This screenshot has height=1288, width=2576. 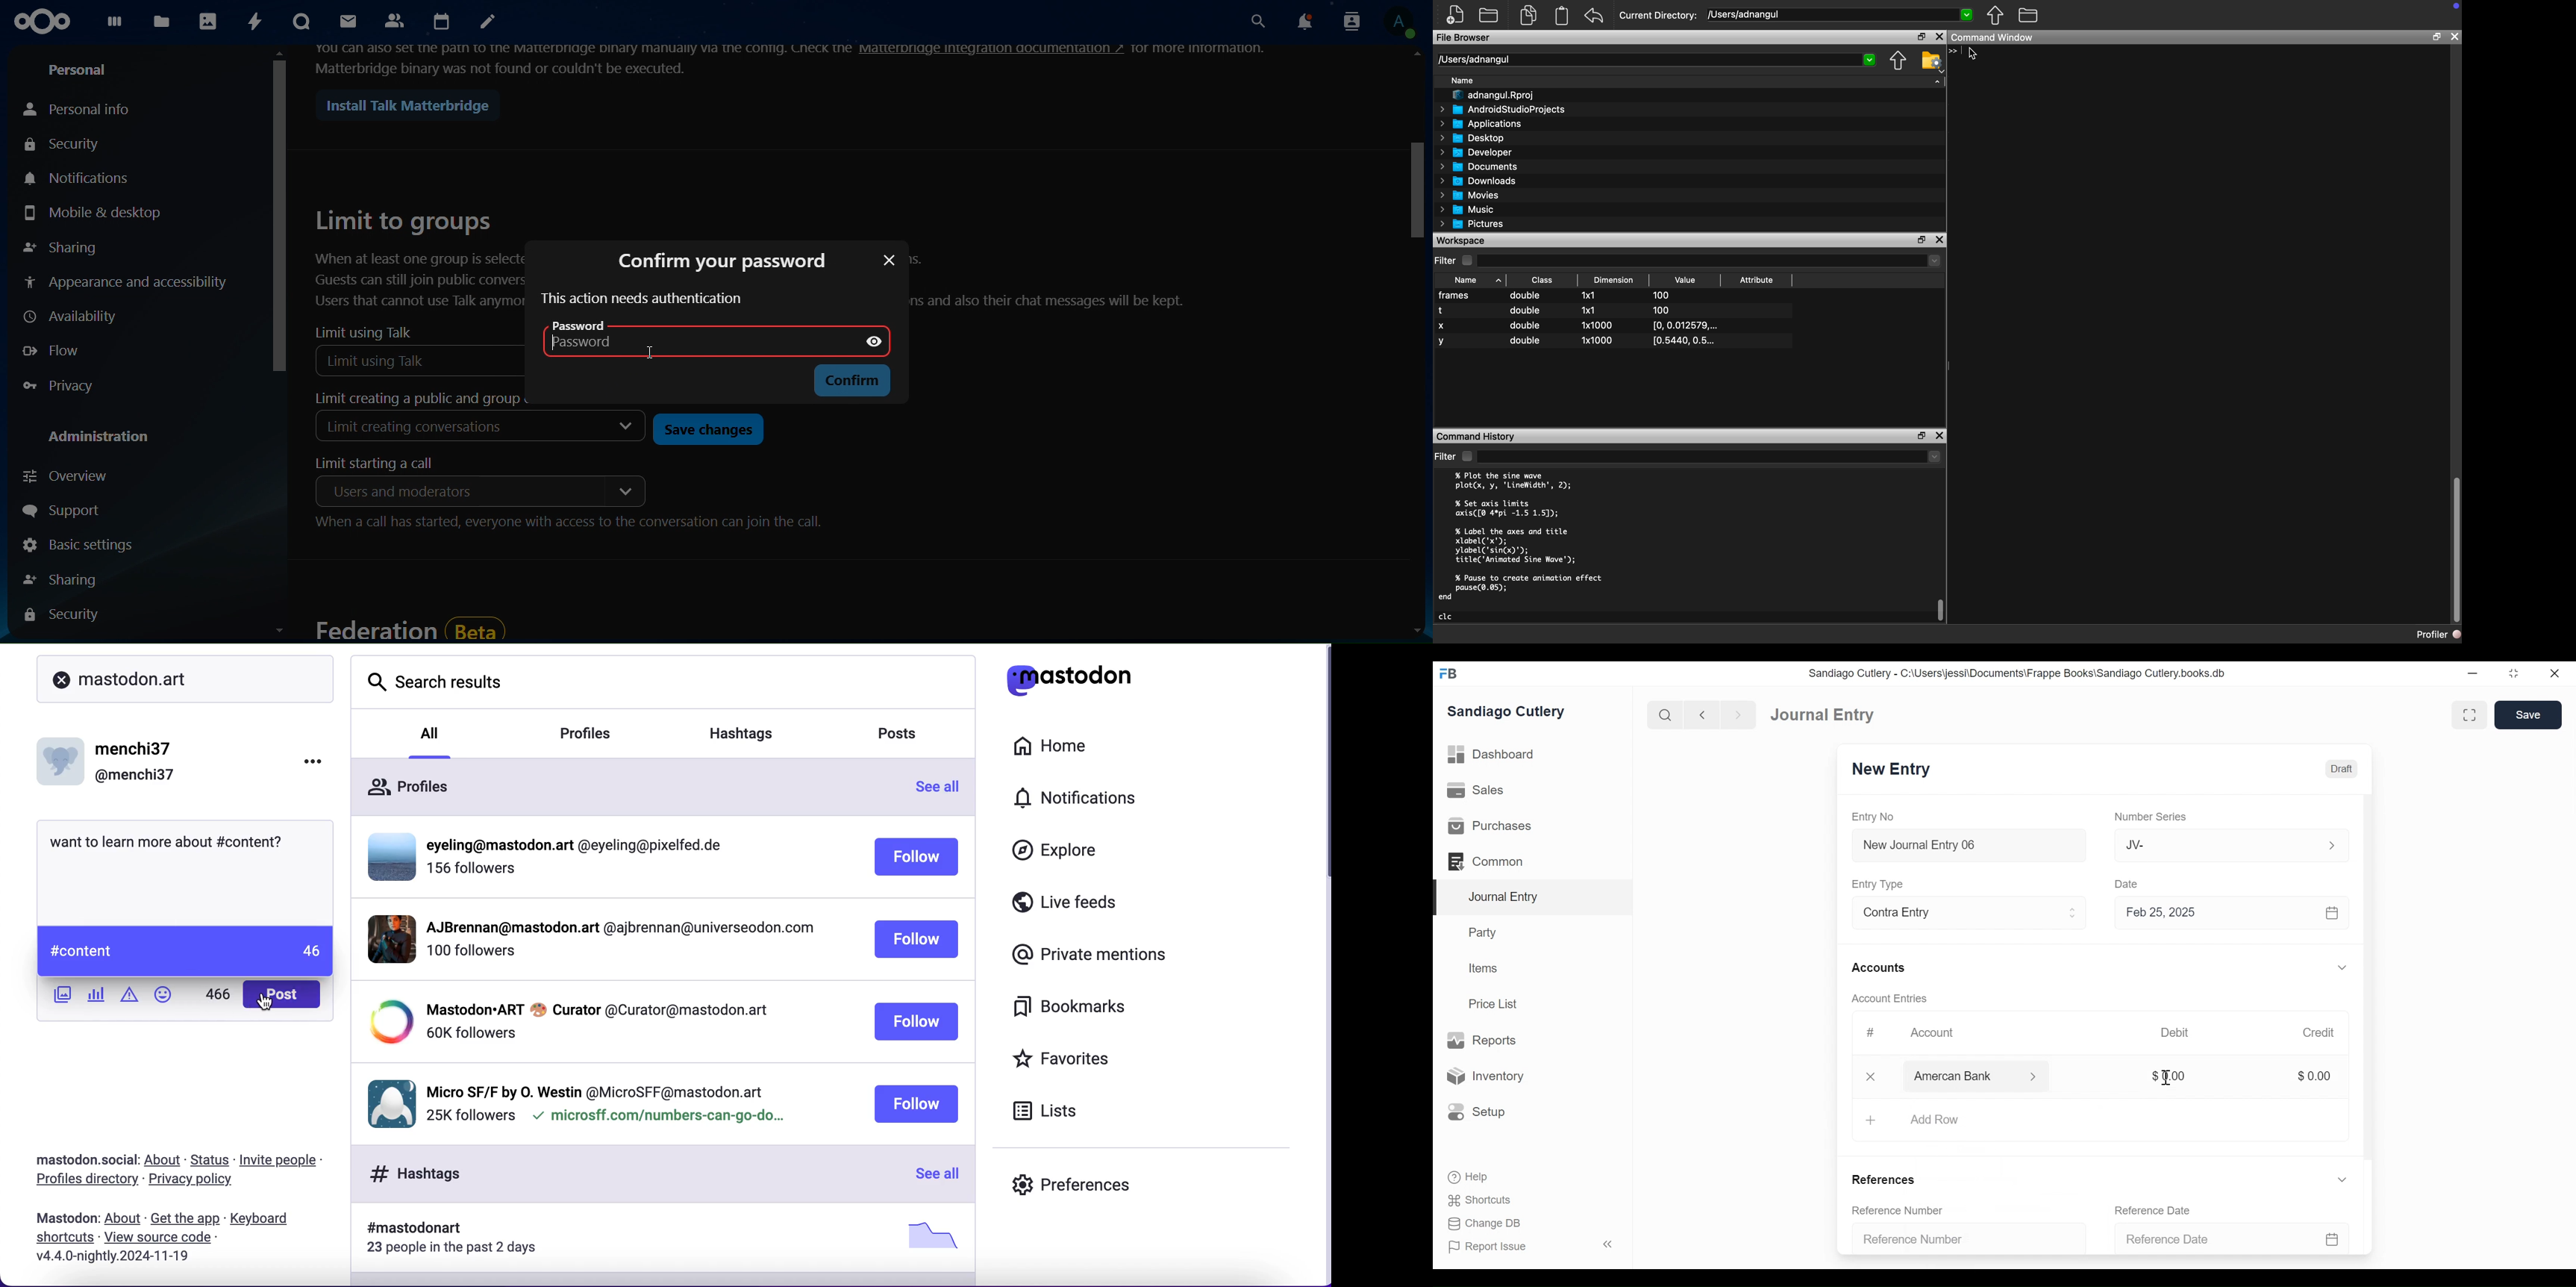 I want to click on Report Issue, so click(x=1533, y=1246).